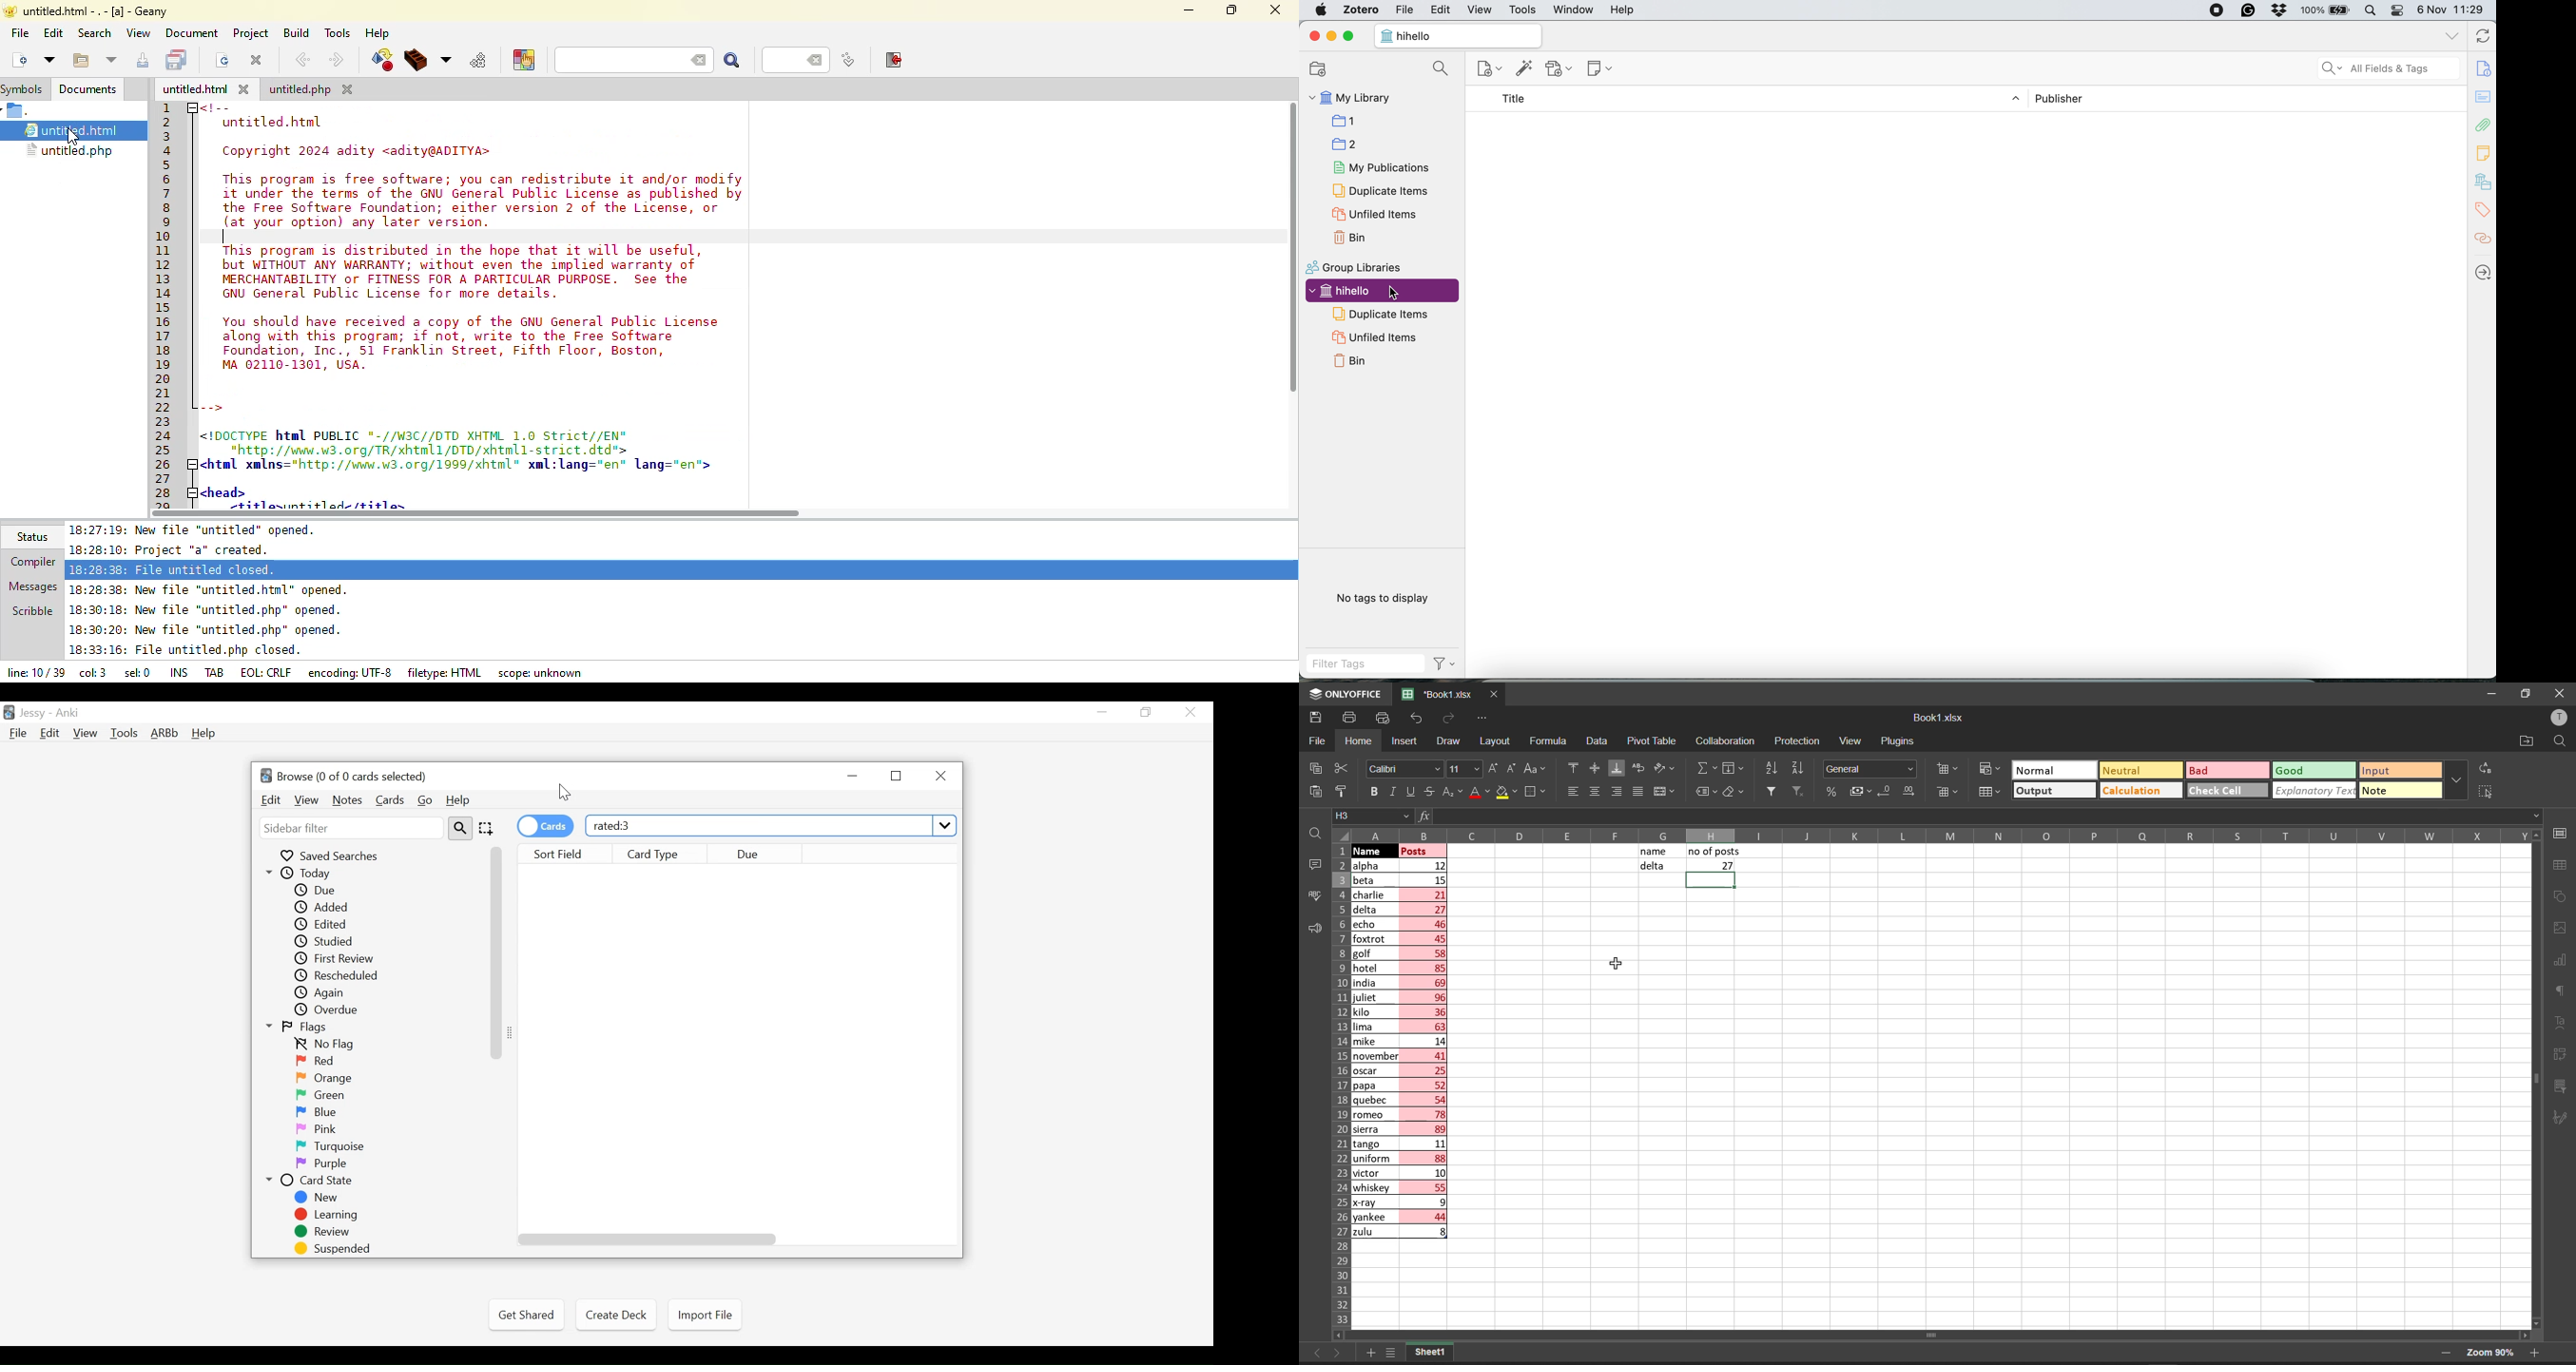 The width and height of the screenshot is (2576, 1372). What do you see at coordinates (90, 87) in the screenshot?
I see `documents` at bounding box center [90, 87].